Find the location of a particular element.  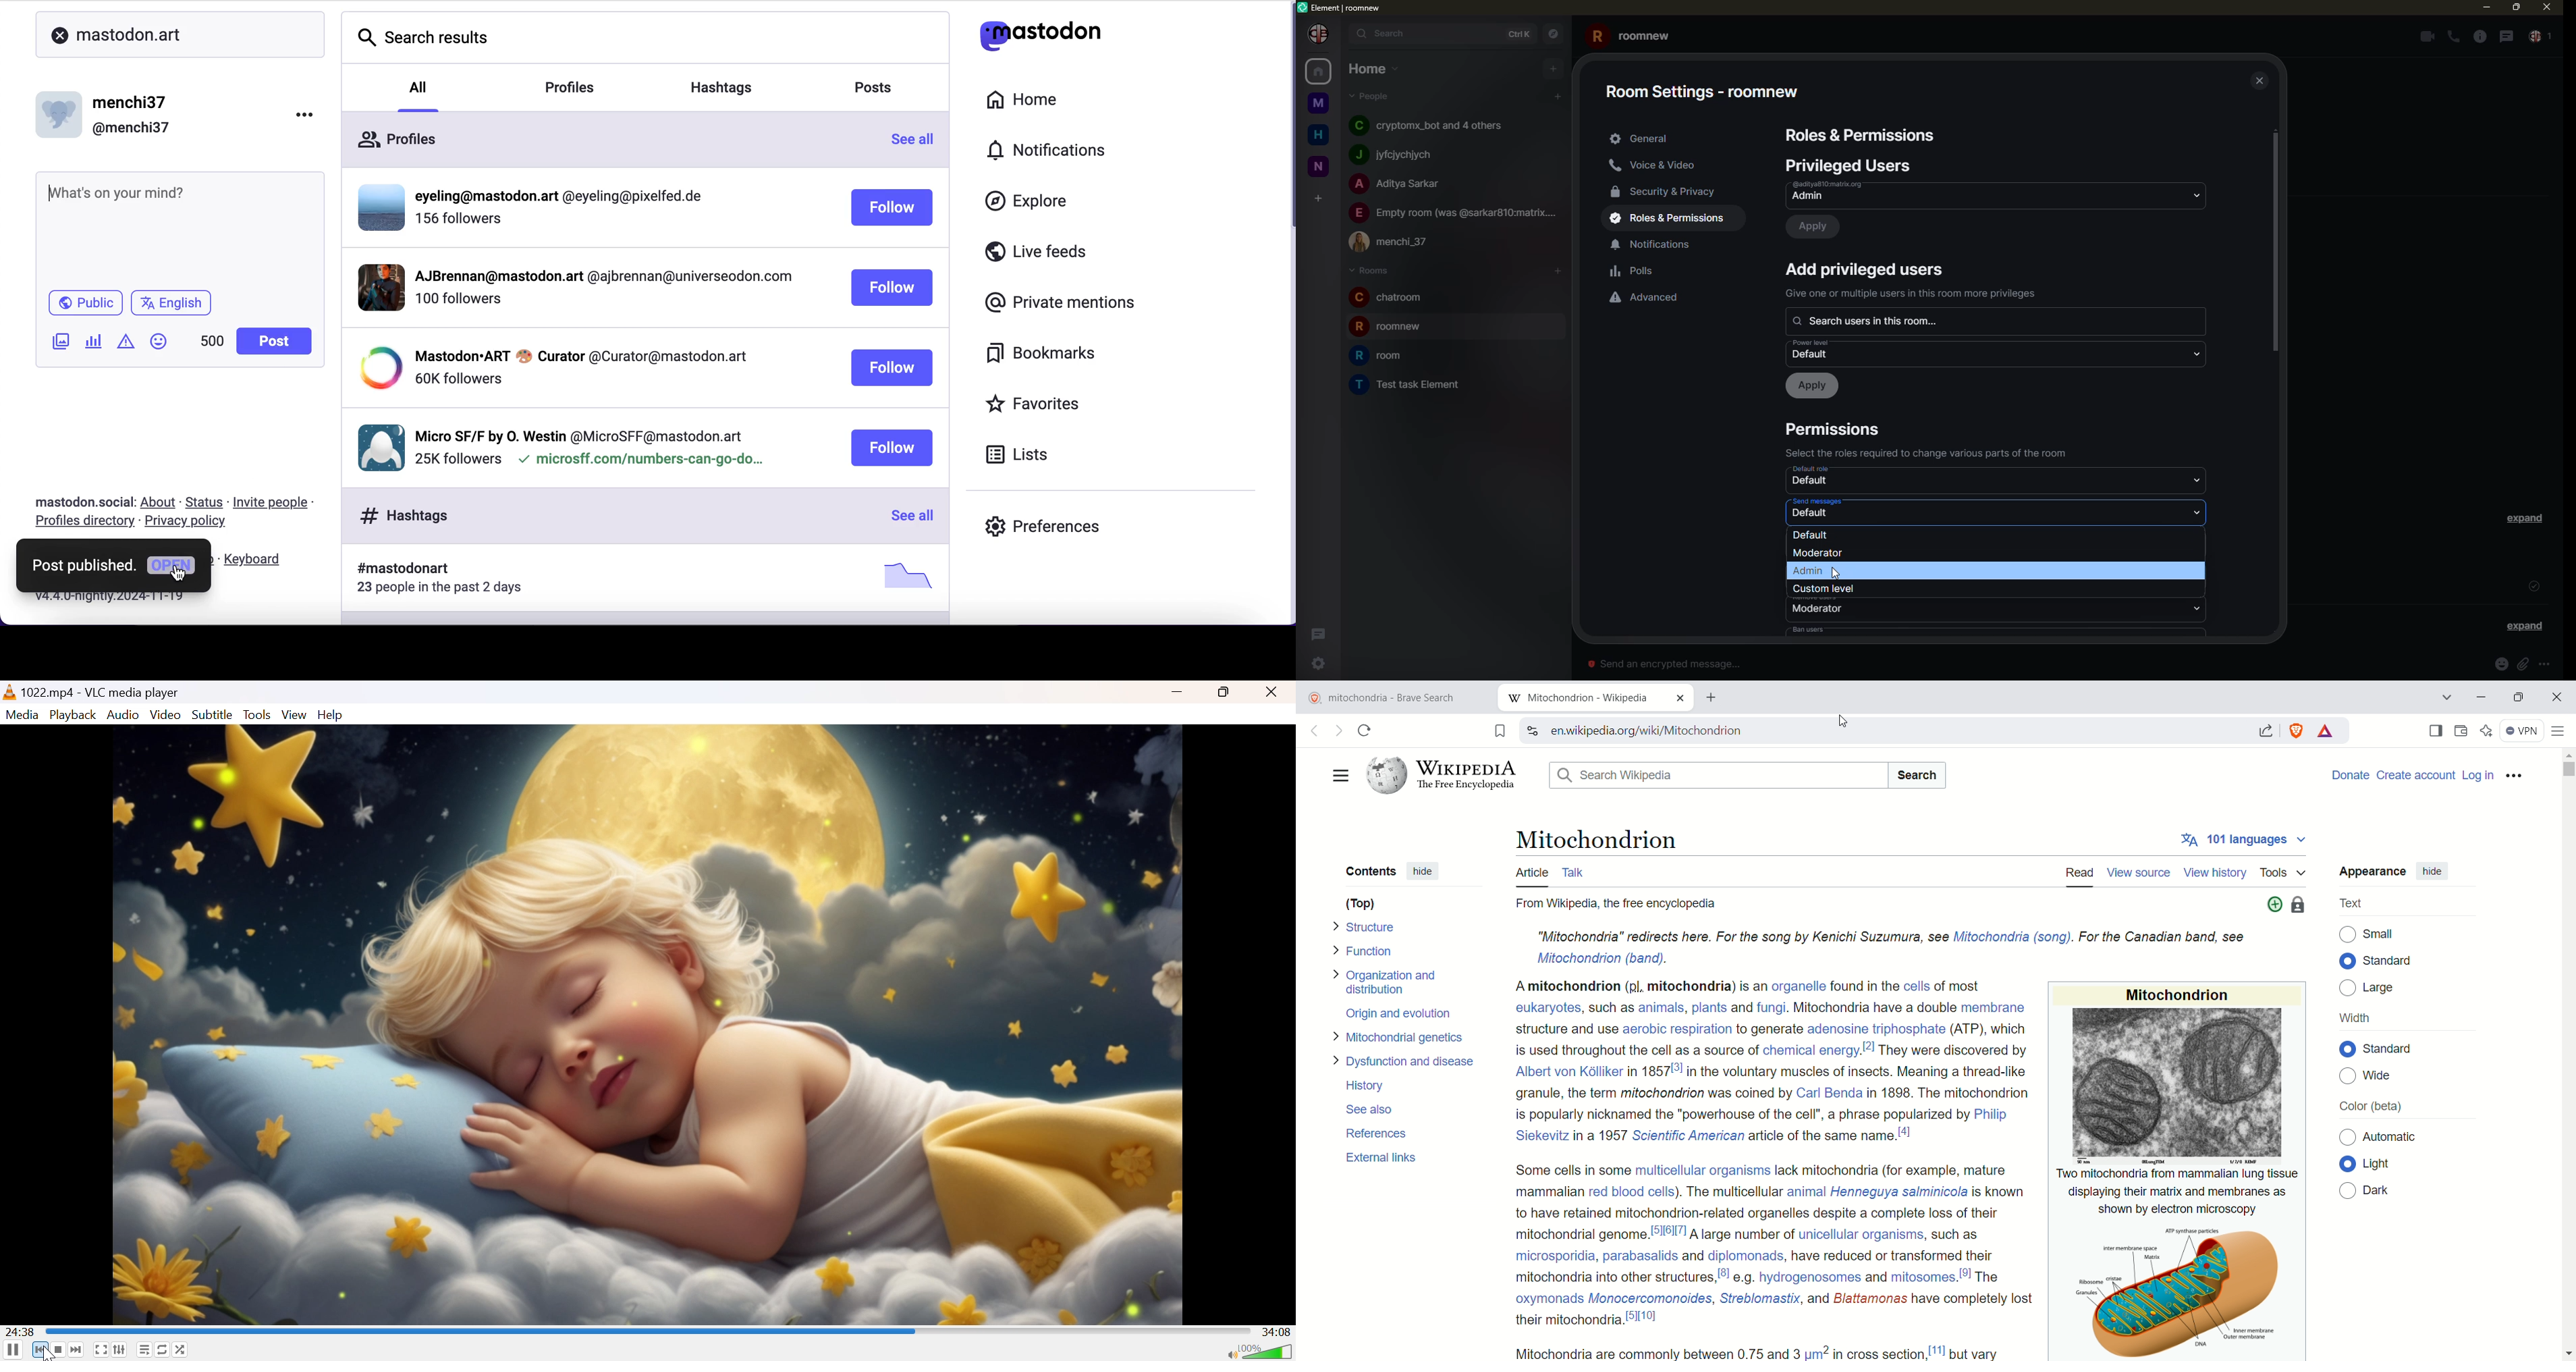

Playback is located at coordinates (75, 715).